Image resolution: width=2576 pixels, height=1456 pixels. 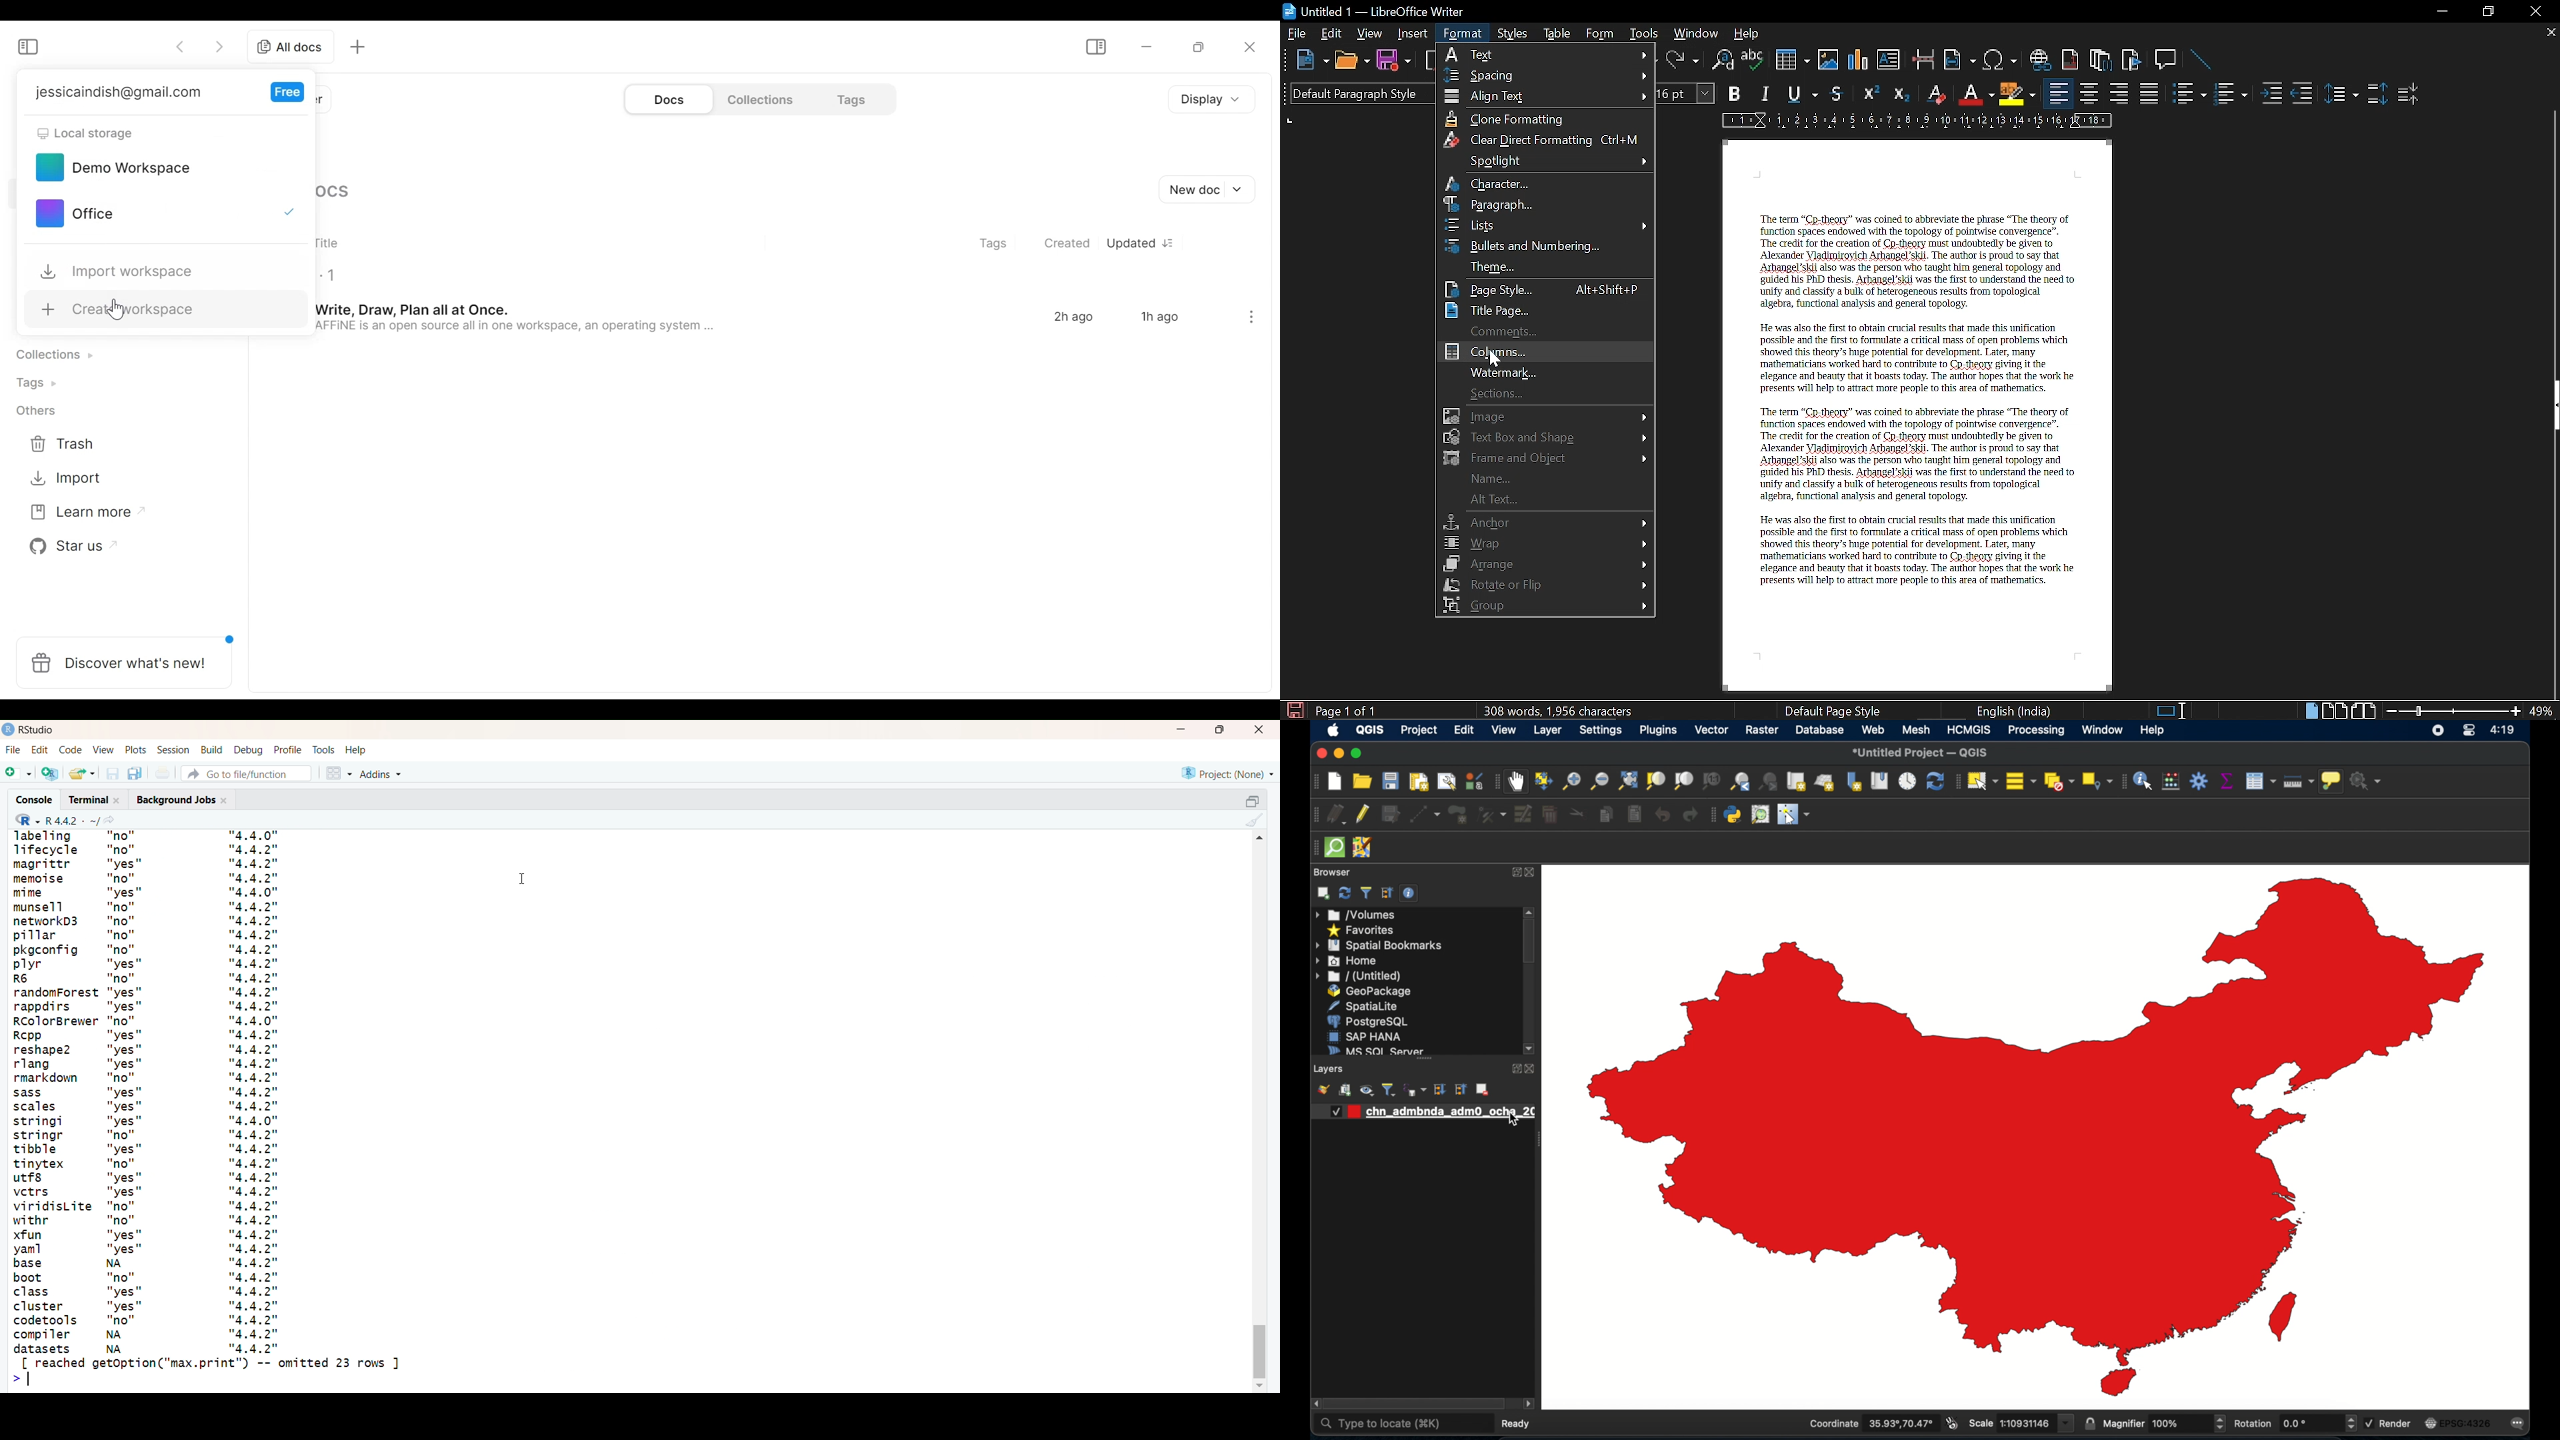 I want to click on close, so click(x=1320, y=755).